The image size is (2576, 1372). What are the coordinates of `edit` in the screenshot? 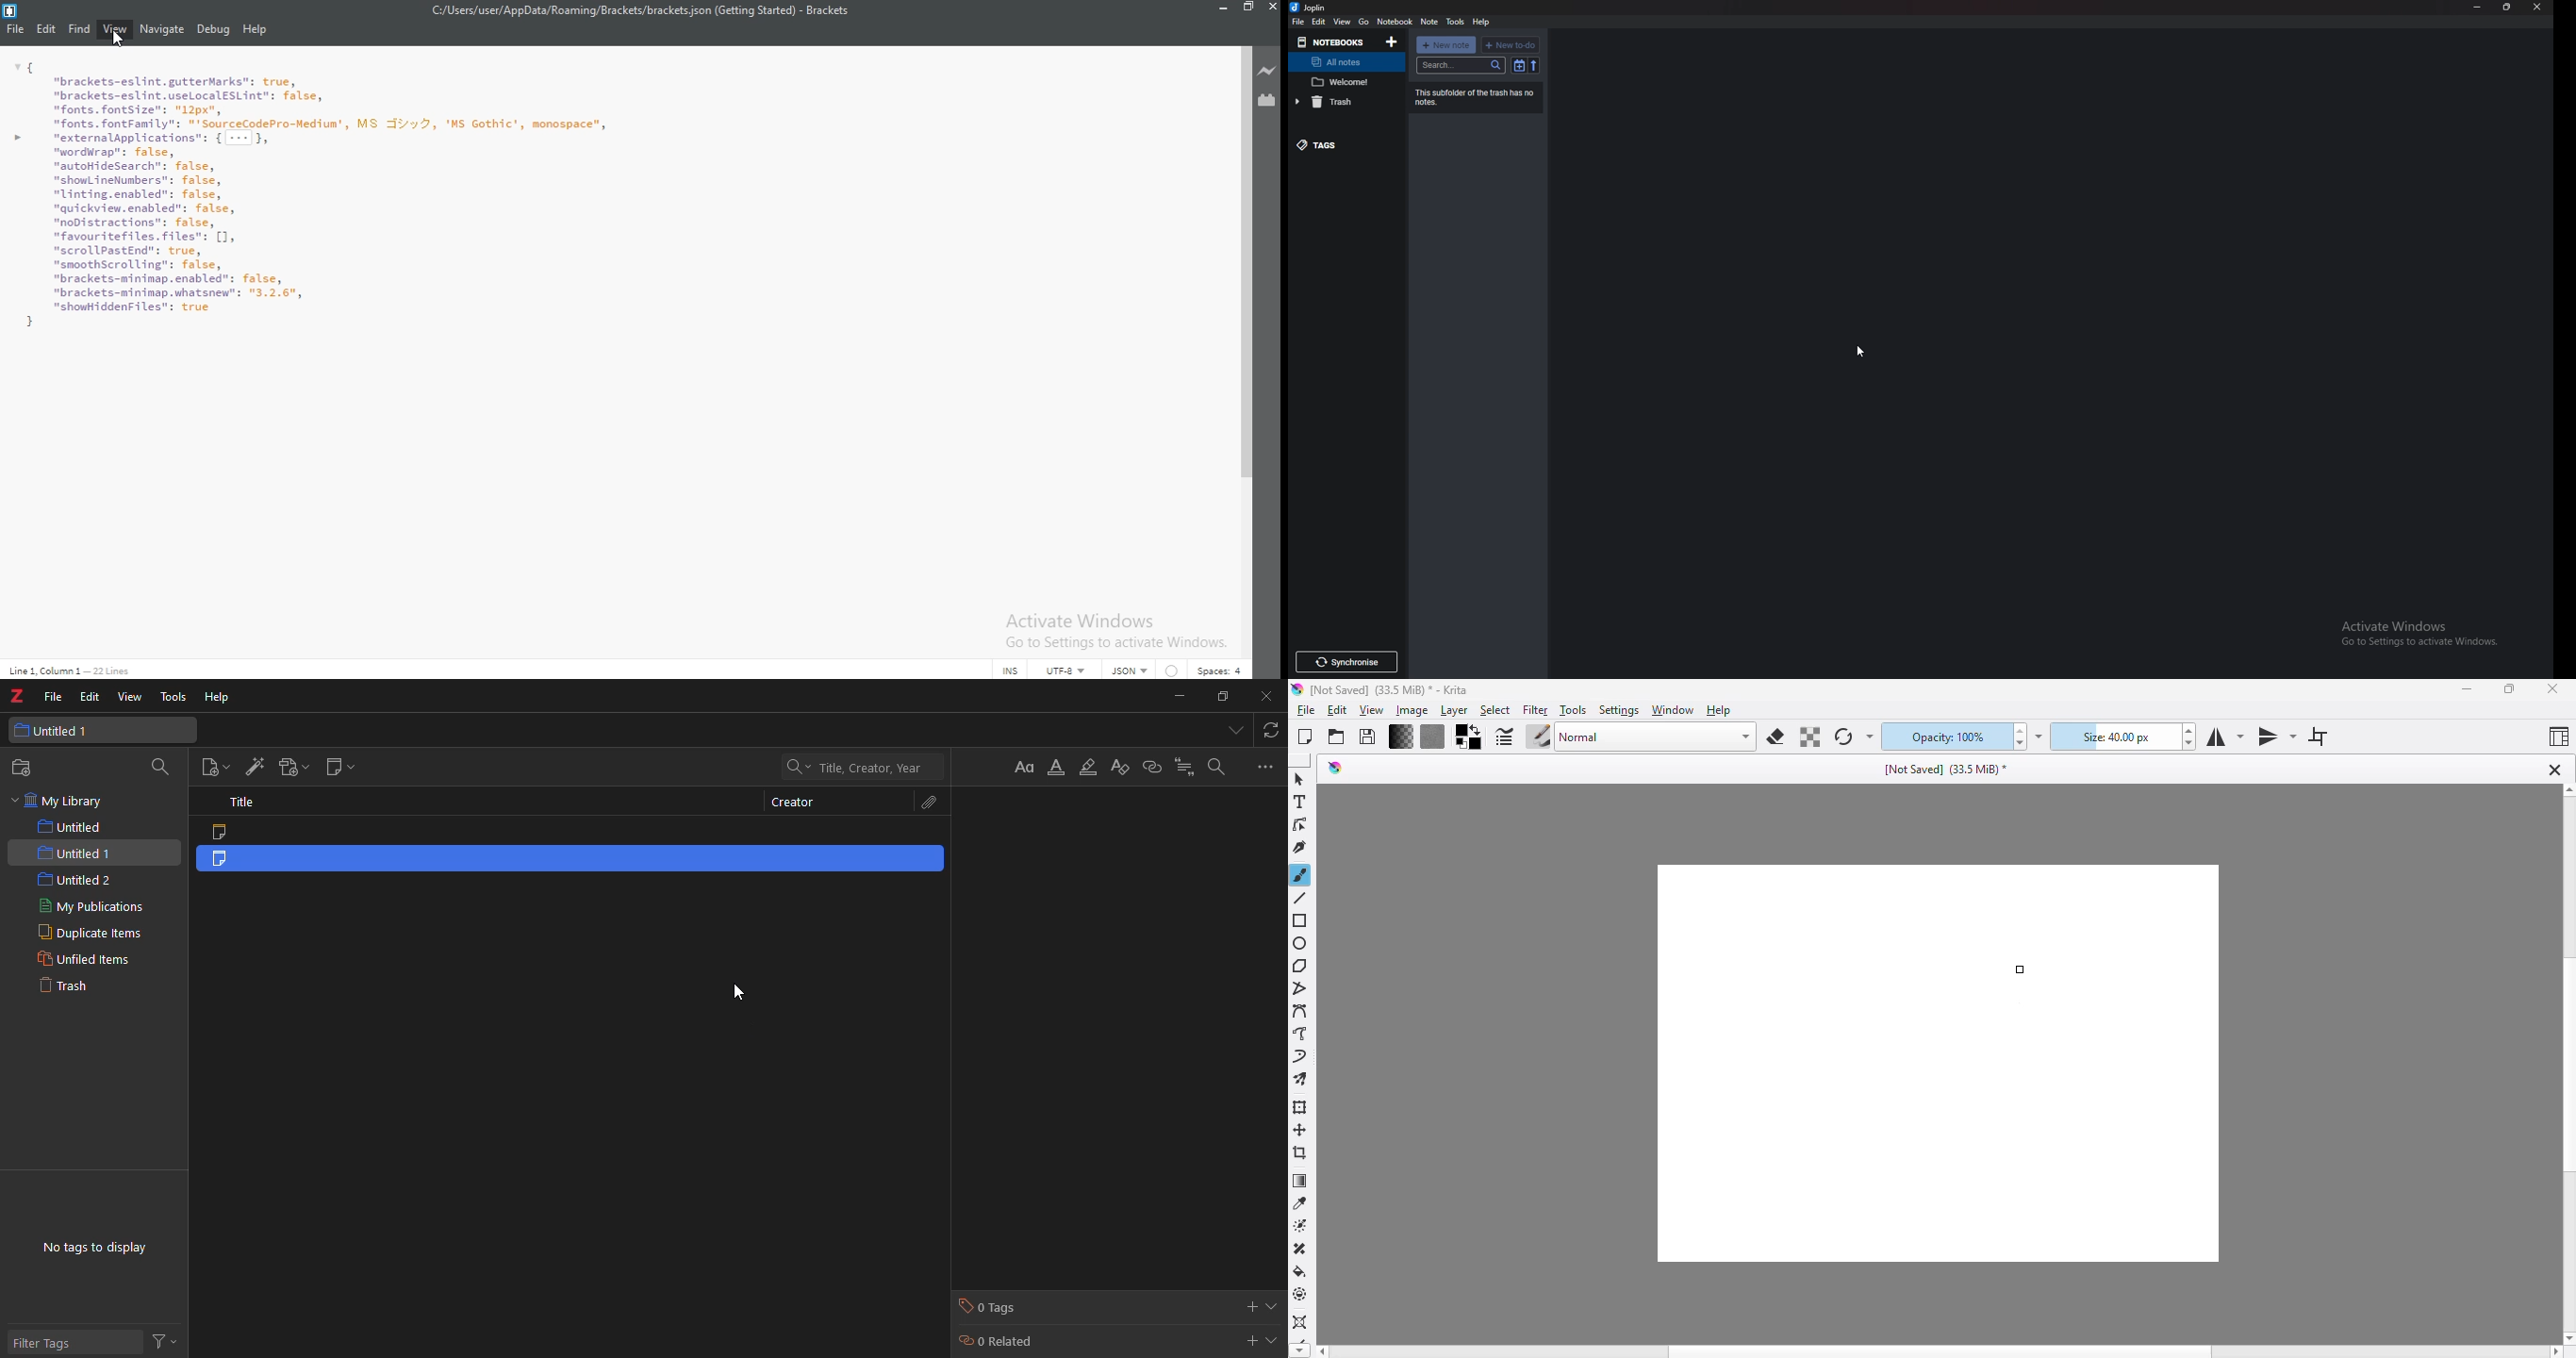 It's located at (1318, 22).